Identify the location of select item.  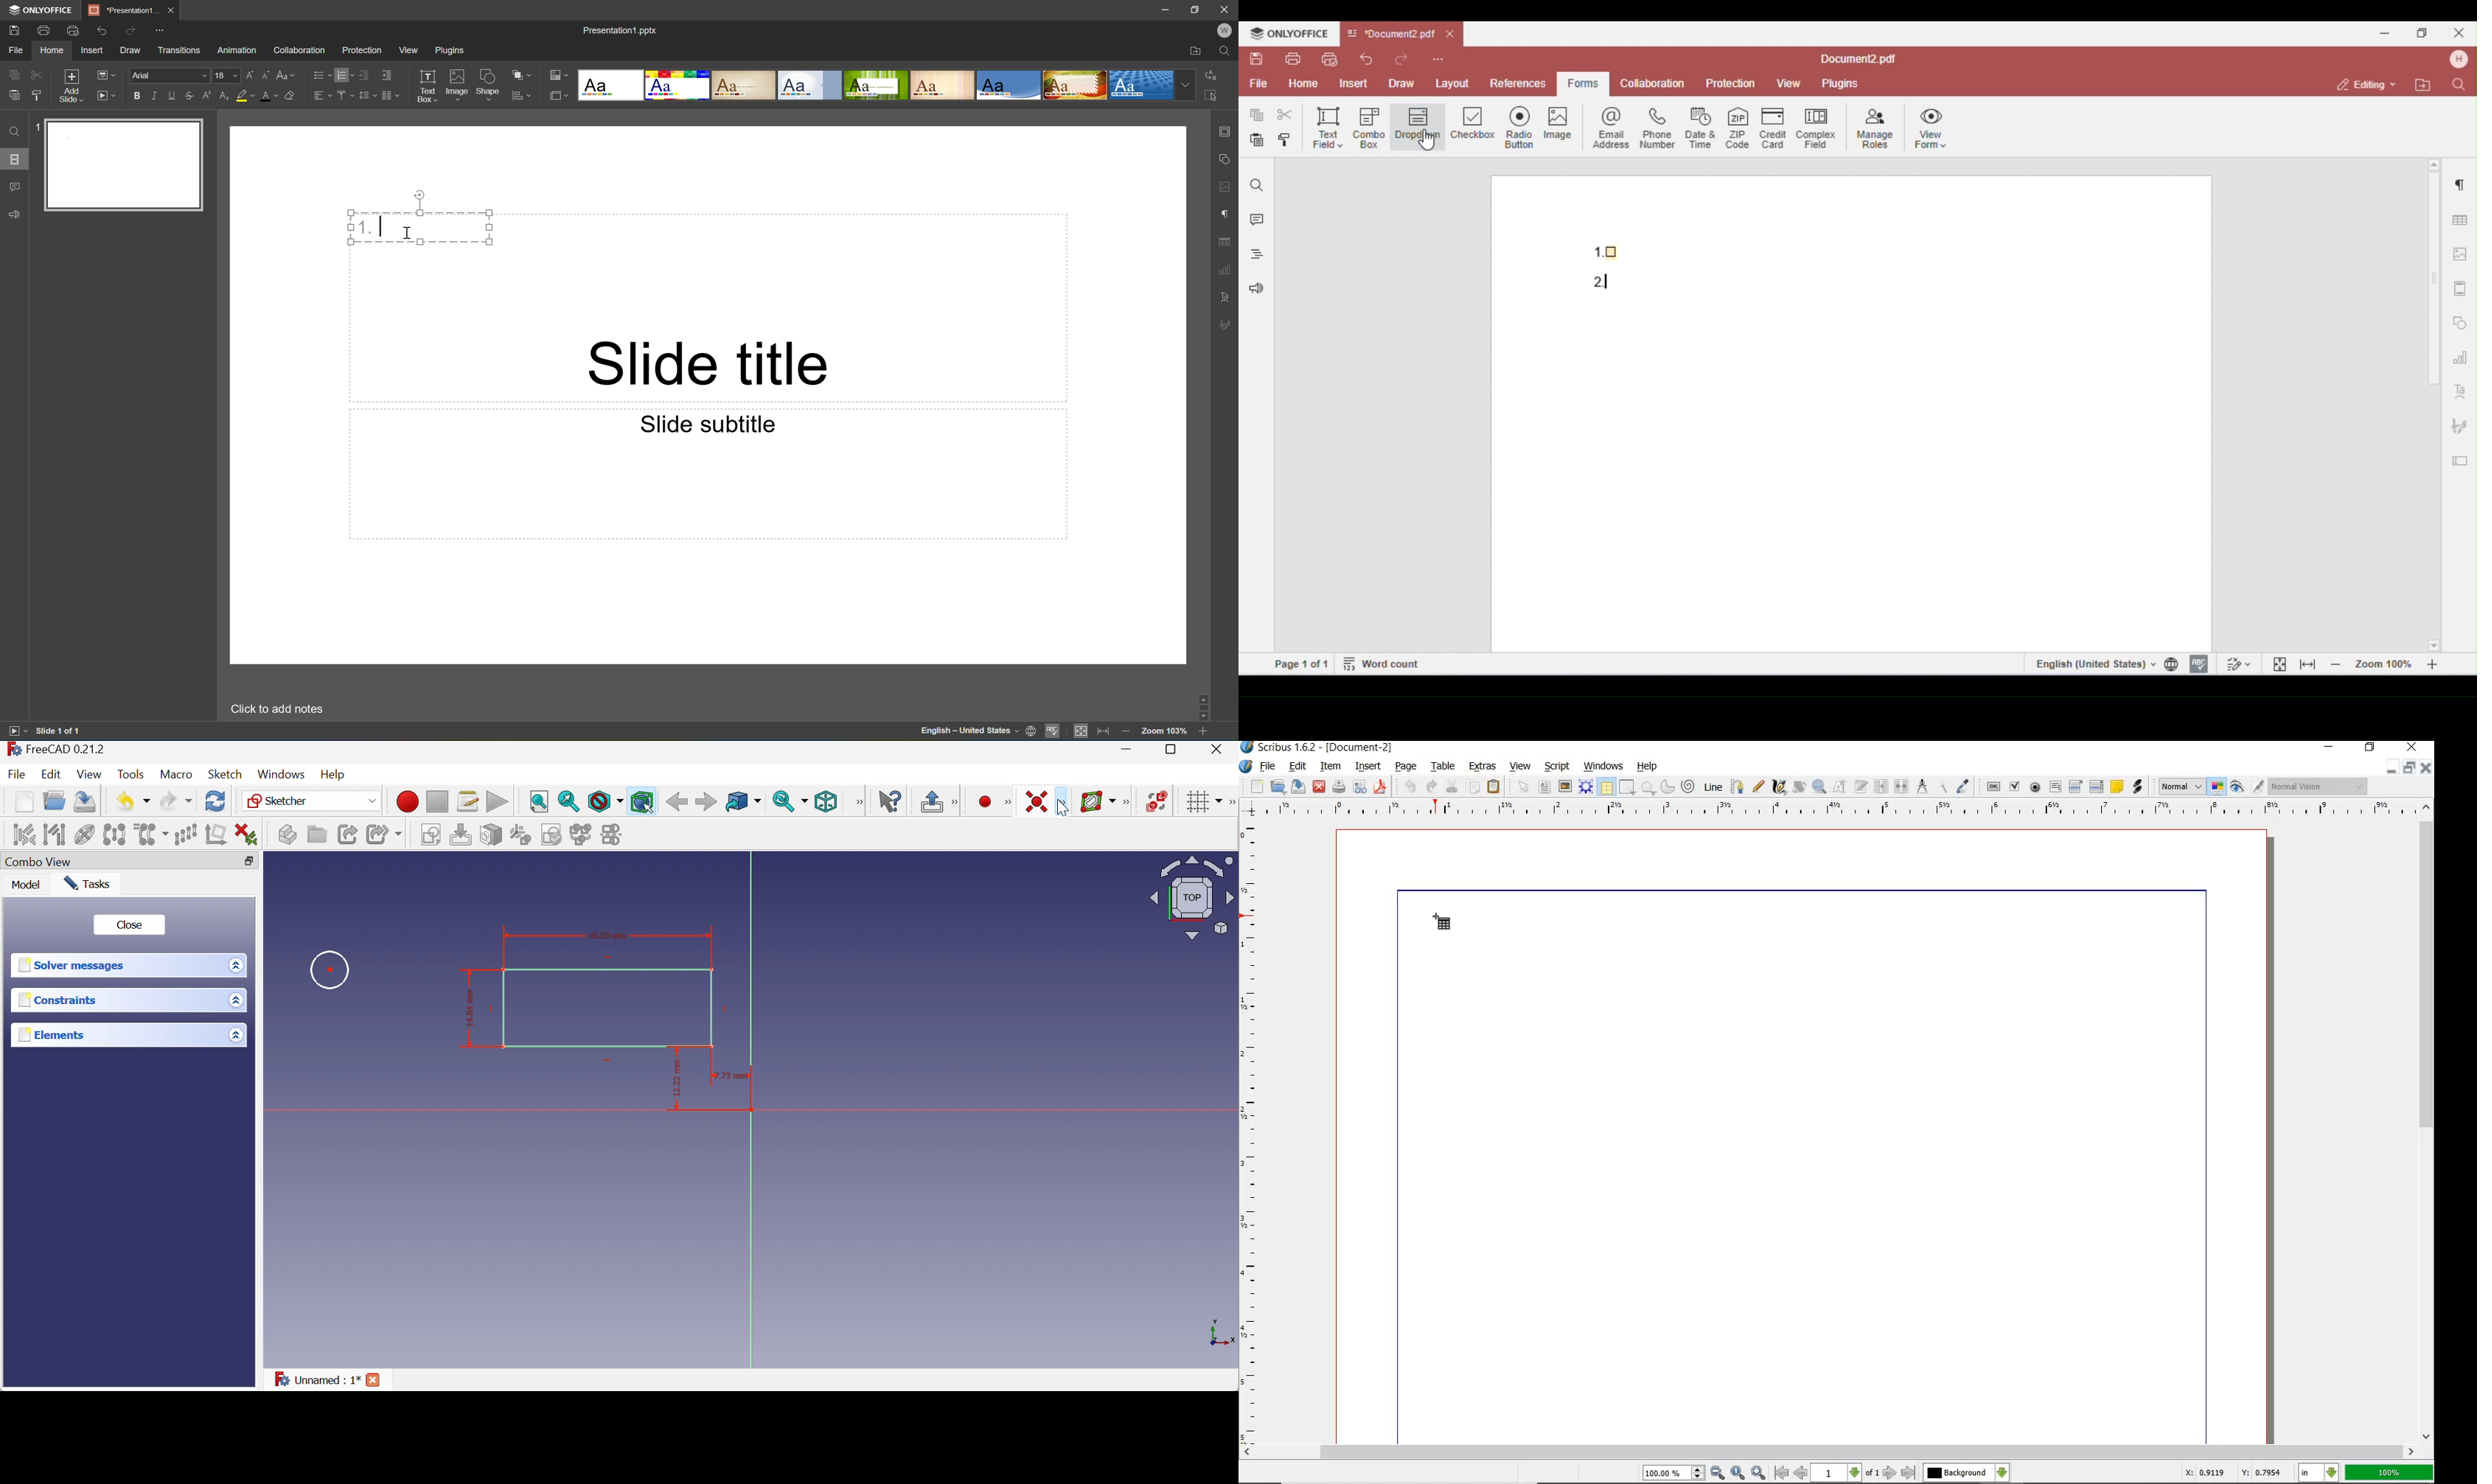
(1523, 786).